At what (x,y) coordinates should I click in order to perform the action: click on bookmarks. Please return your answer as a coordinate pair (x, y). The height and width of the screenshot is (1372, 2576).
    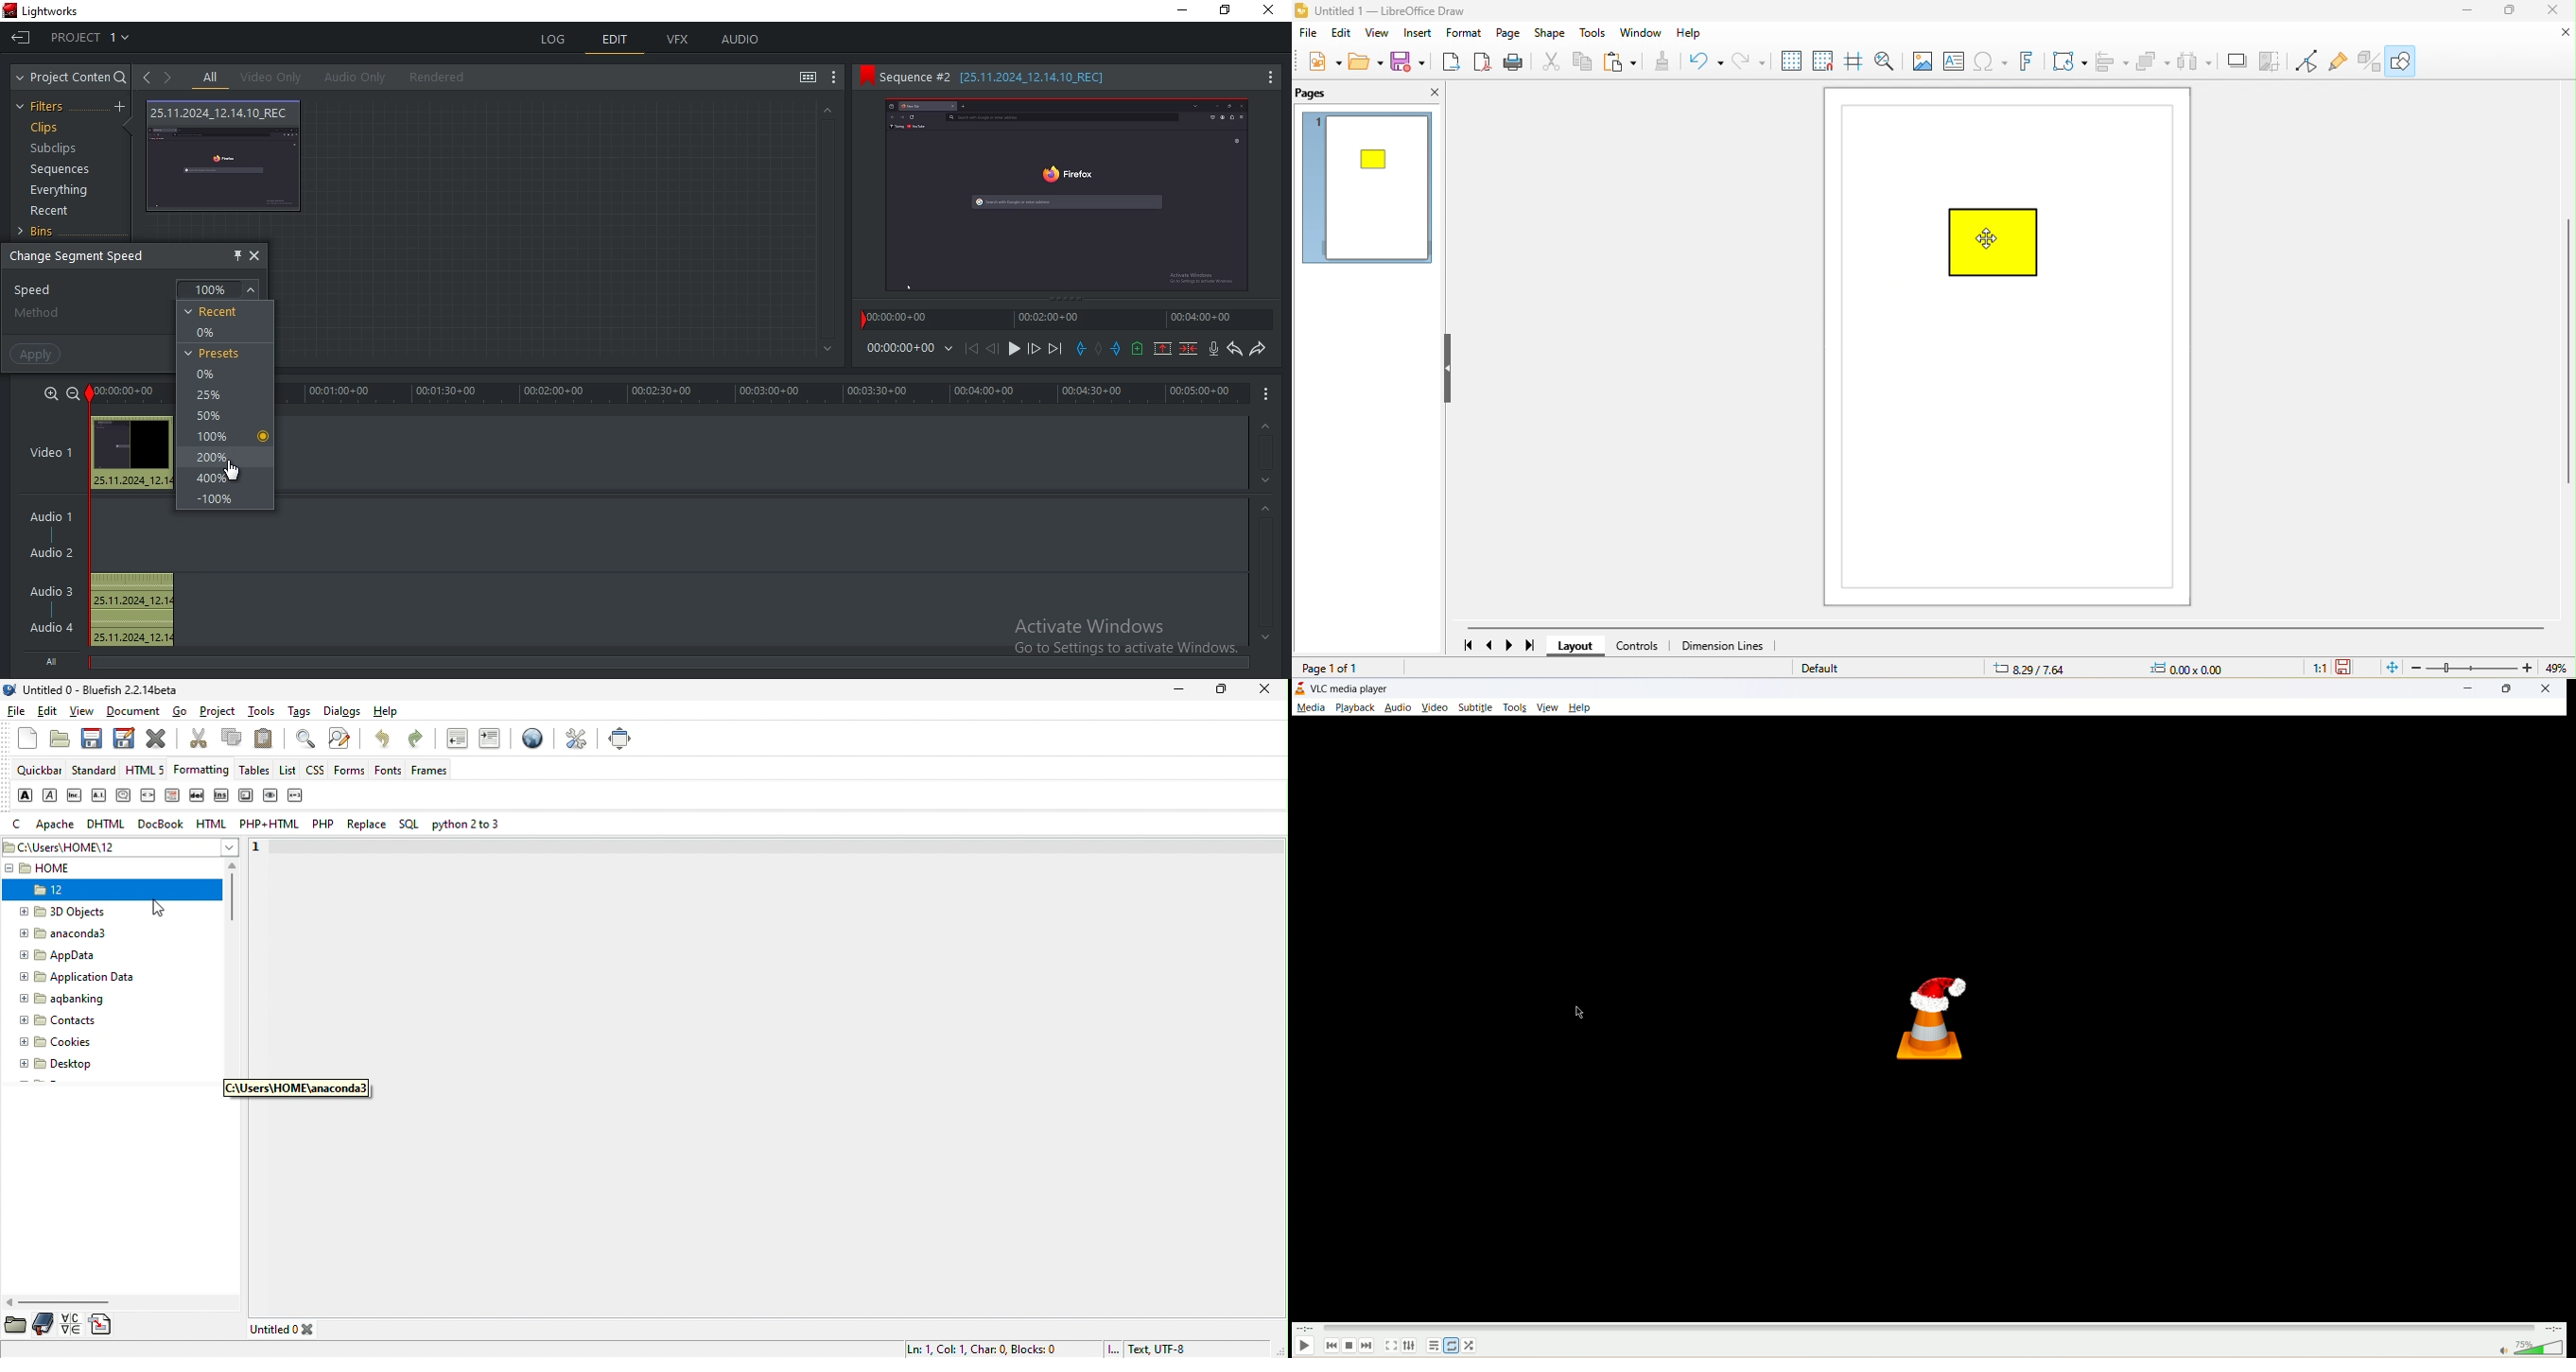
    Looking at the image, I should click on (45, 1324).